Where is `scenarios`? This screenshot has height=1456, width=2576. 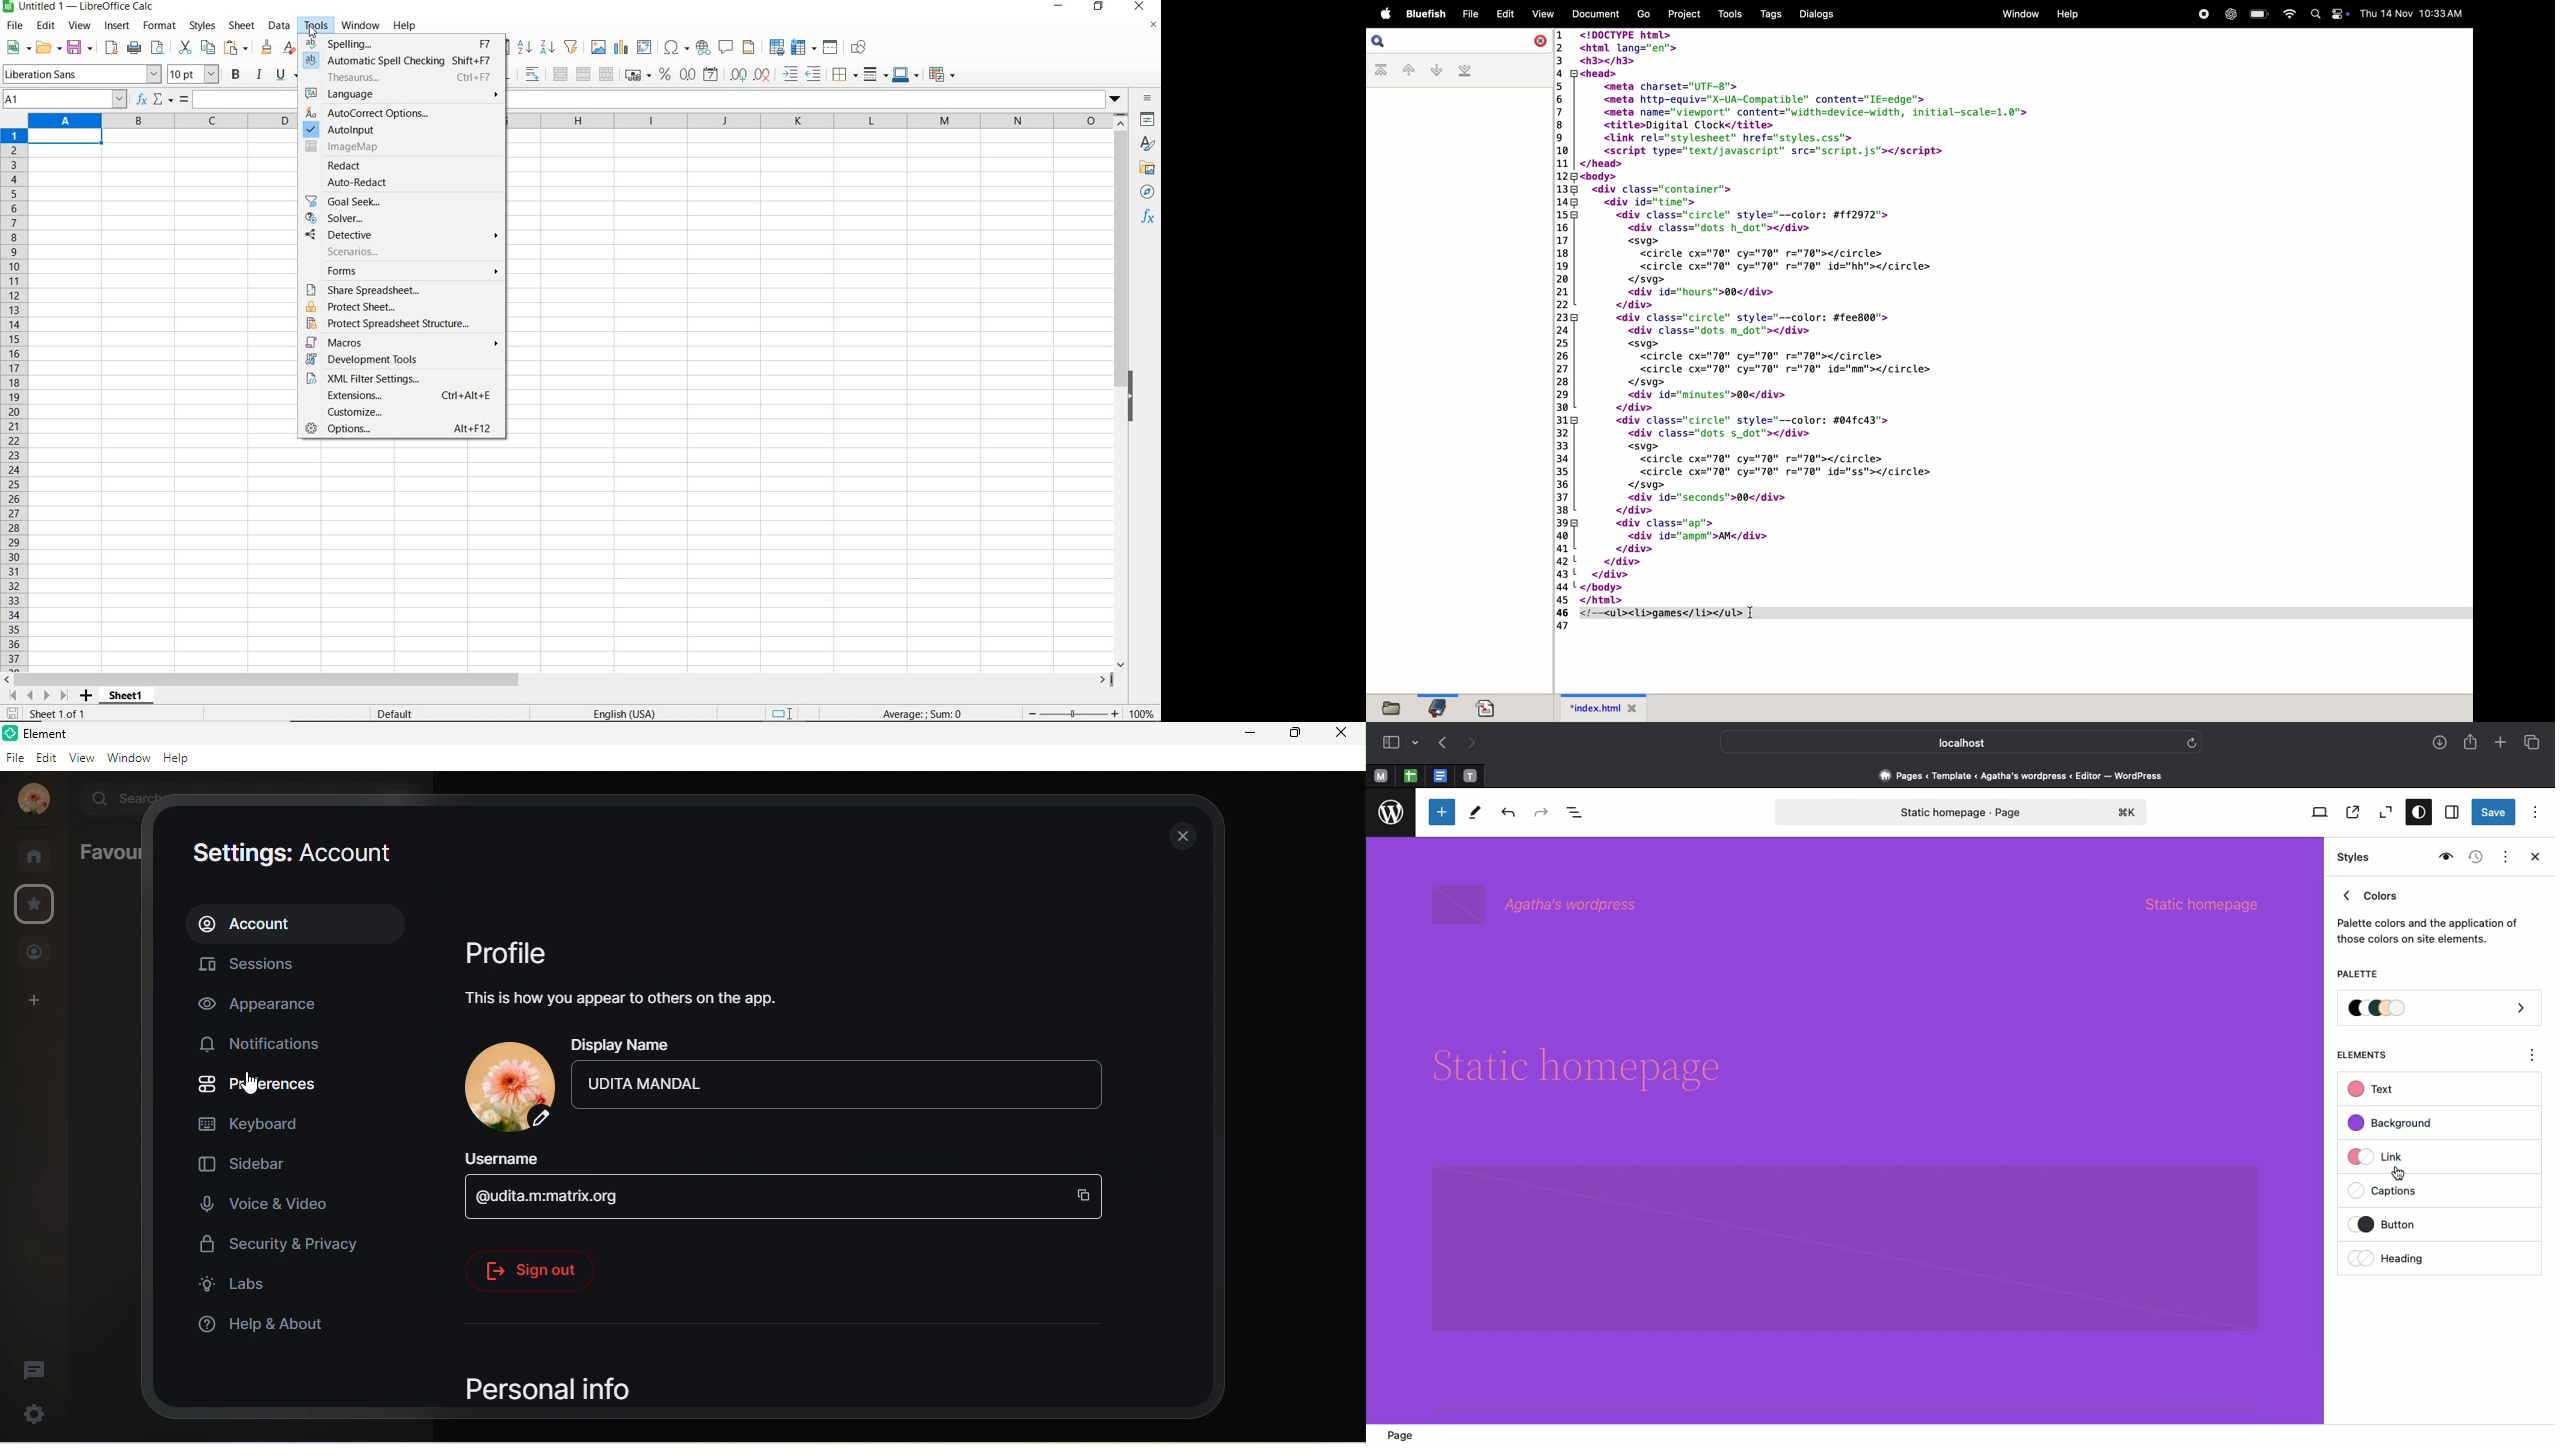 scenarios is located at coordinates (401, 251).